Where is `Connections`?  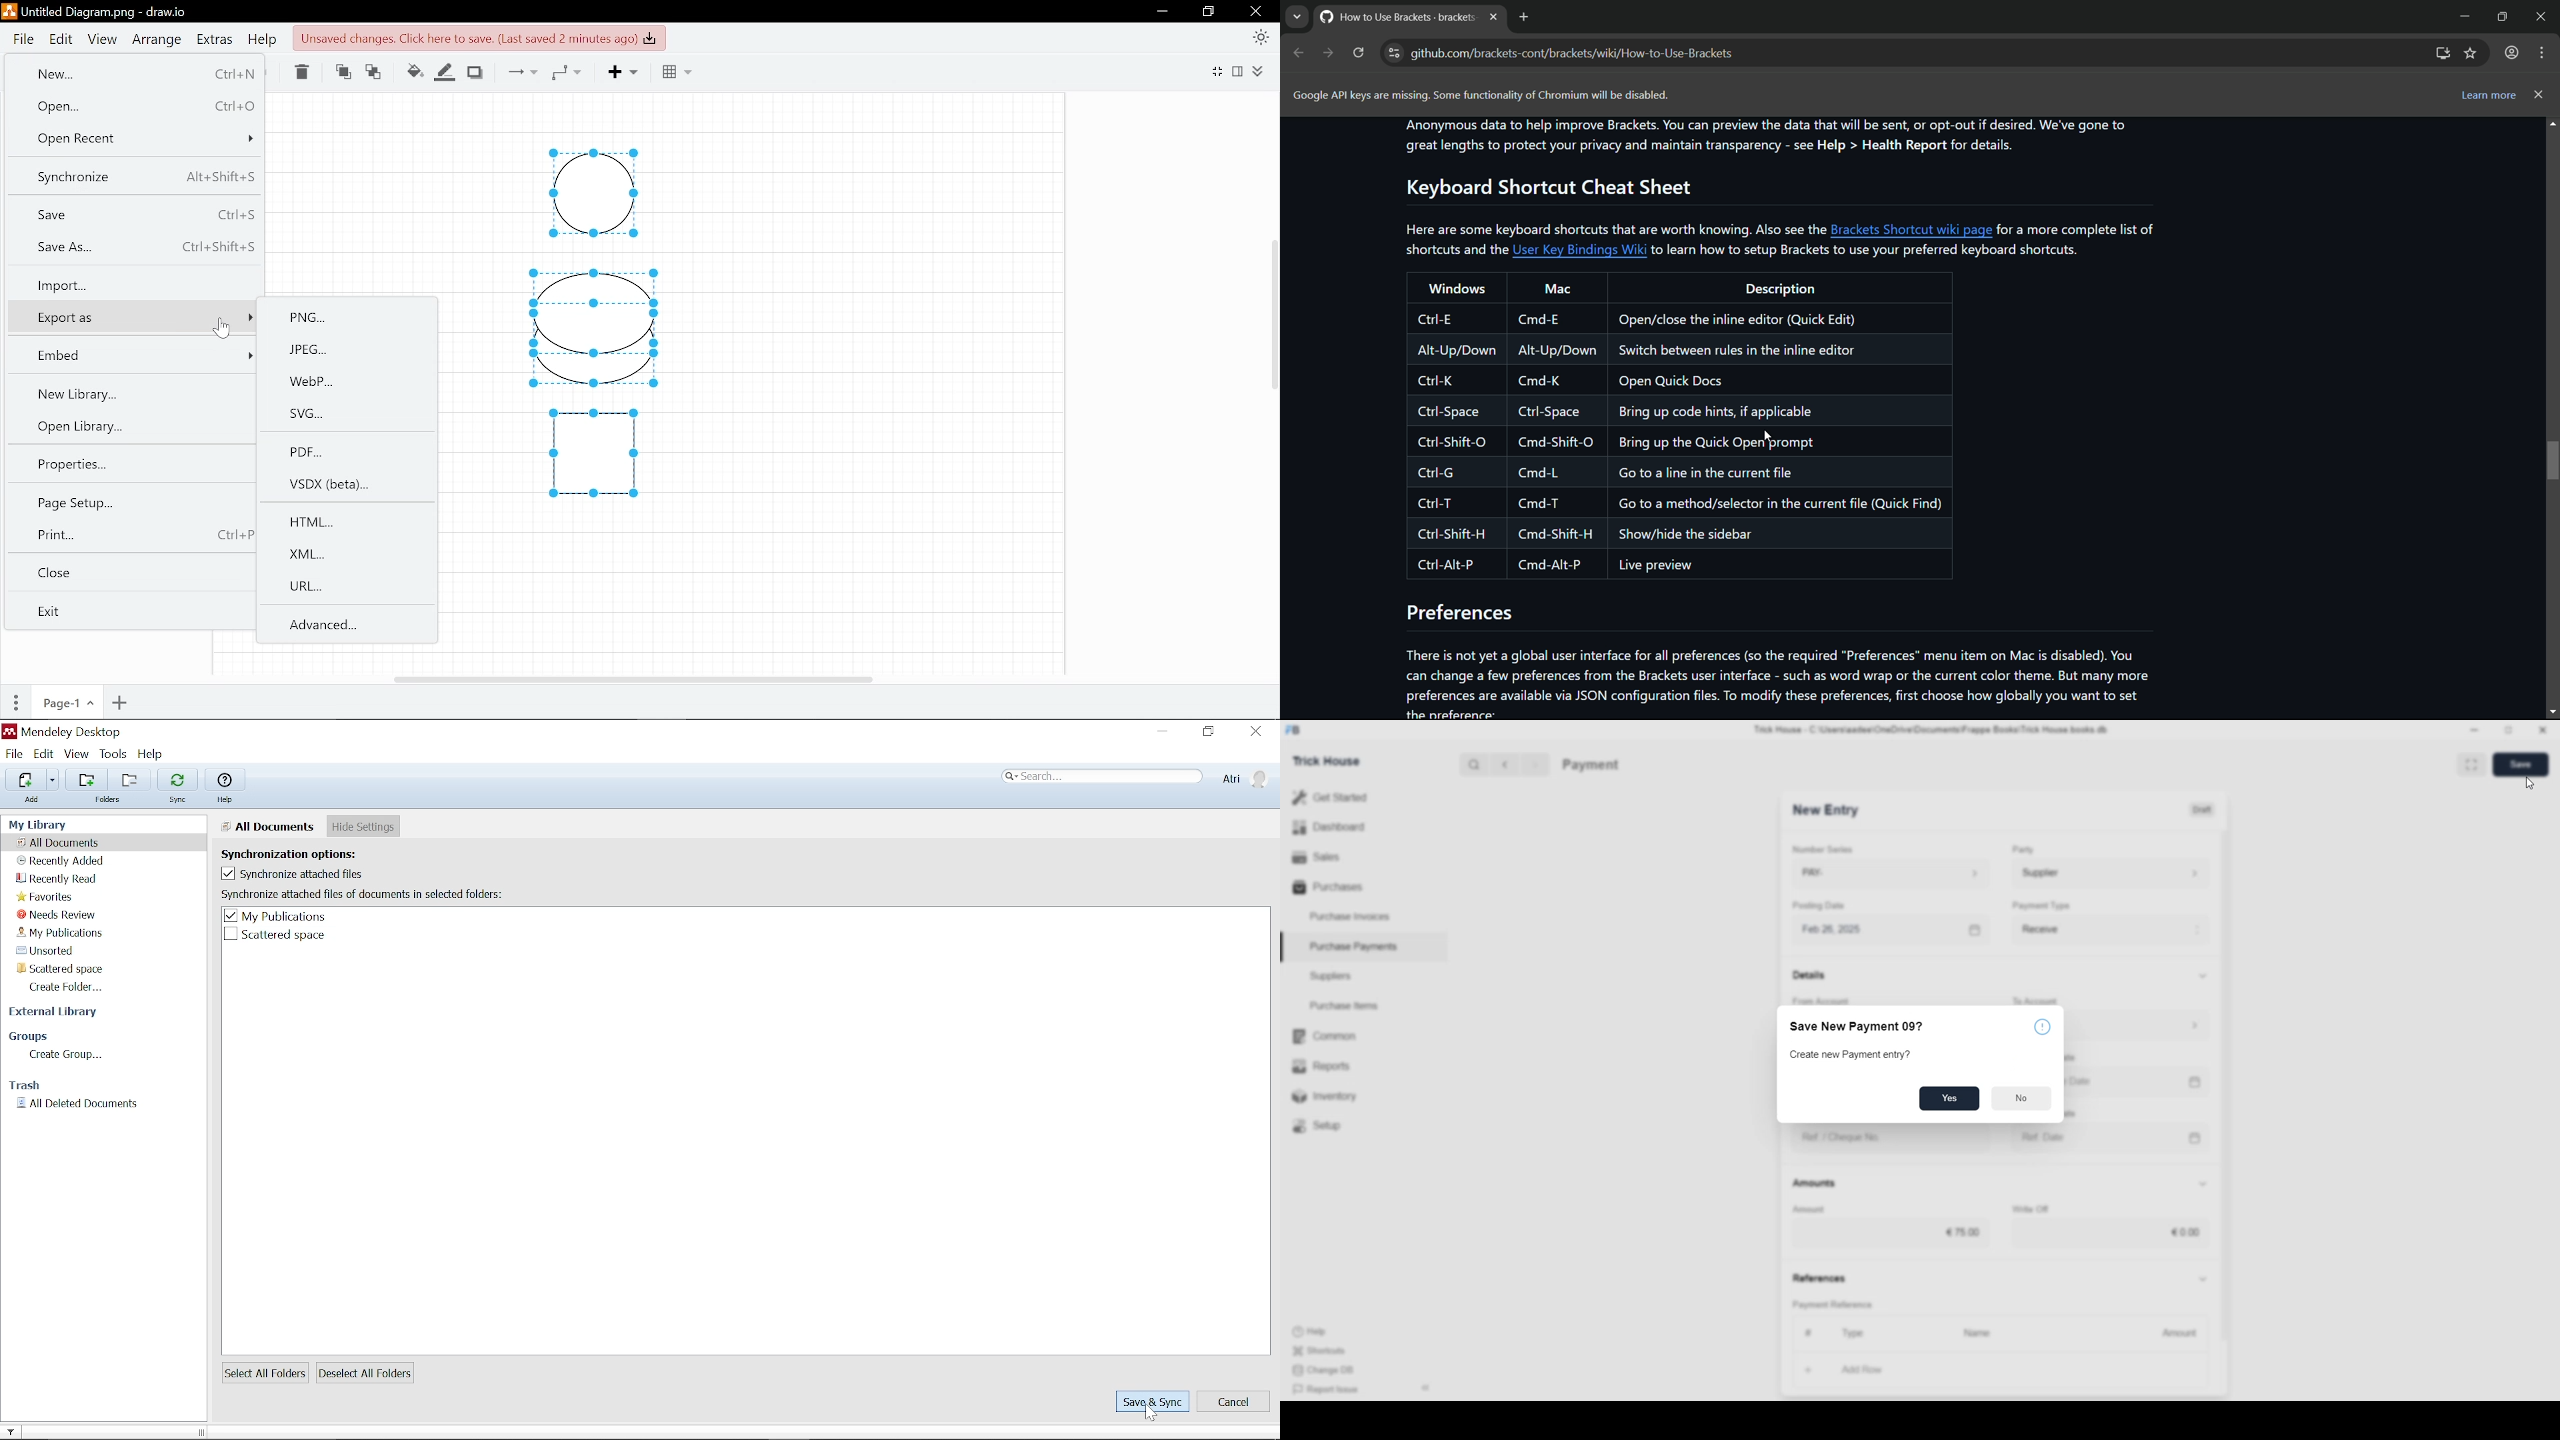 Connections is located at coordinates (518, 71).